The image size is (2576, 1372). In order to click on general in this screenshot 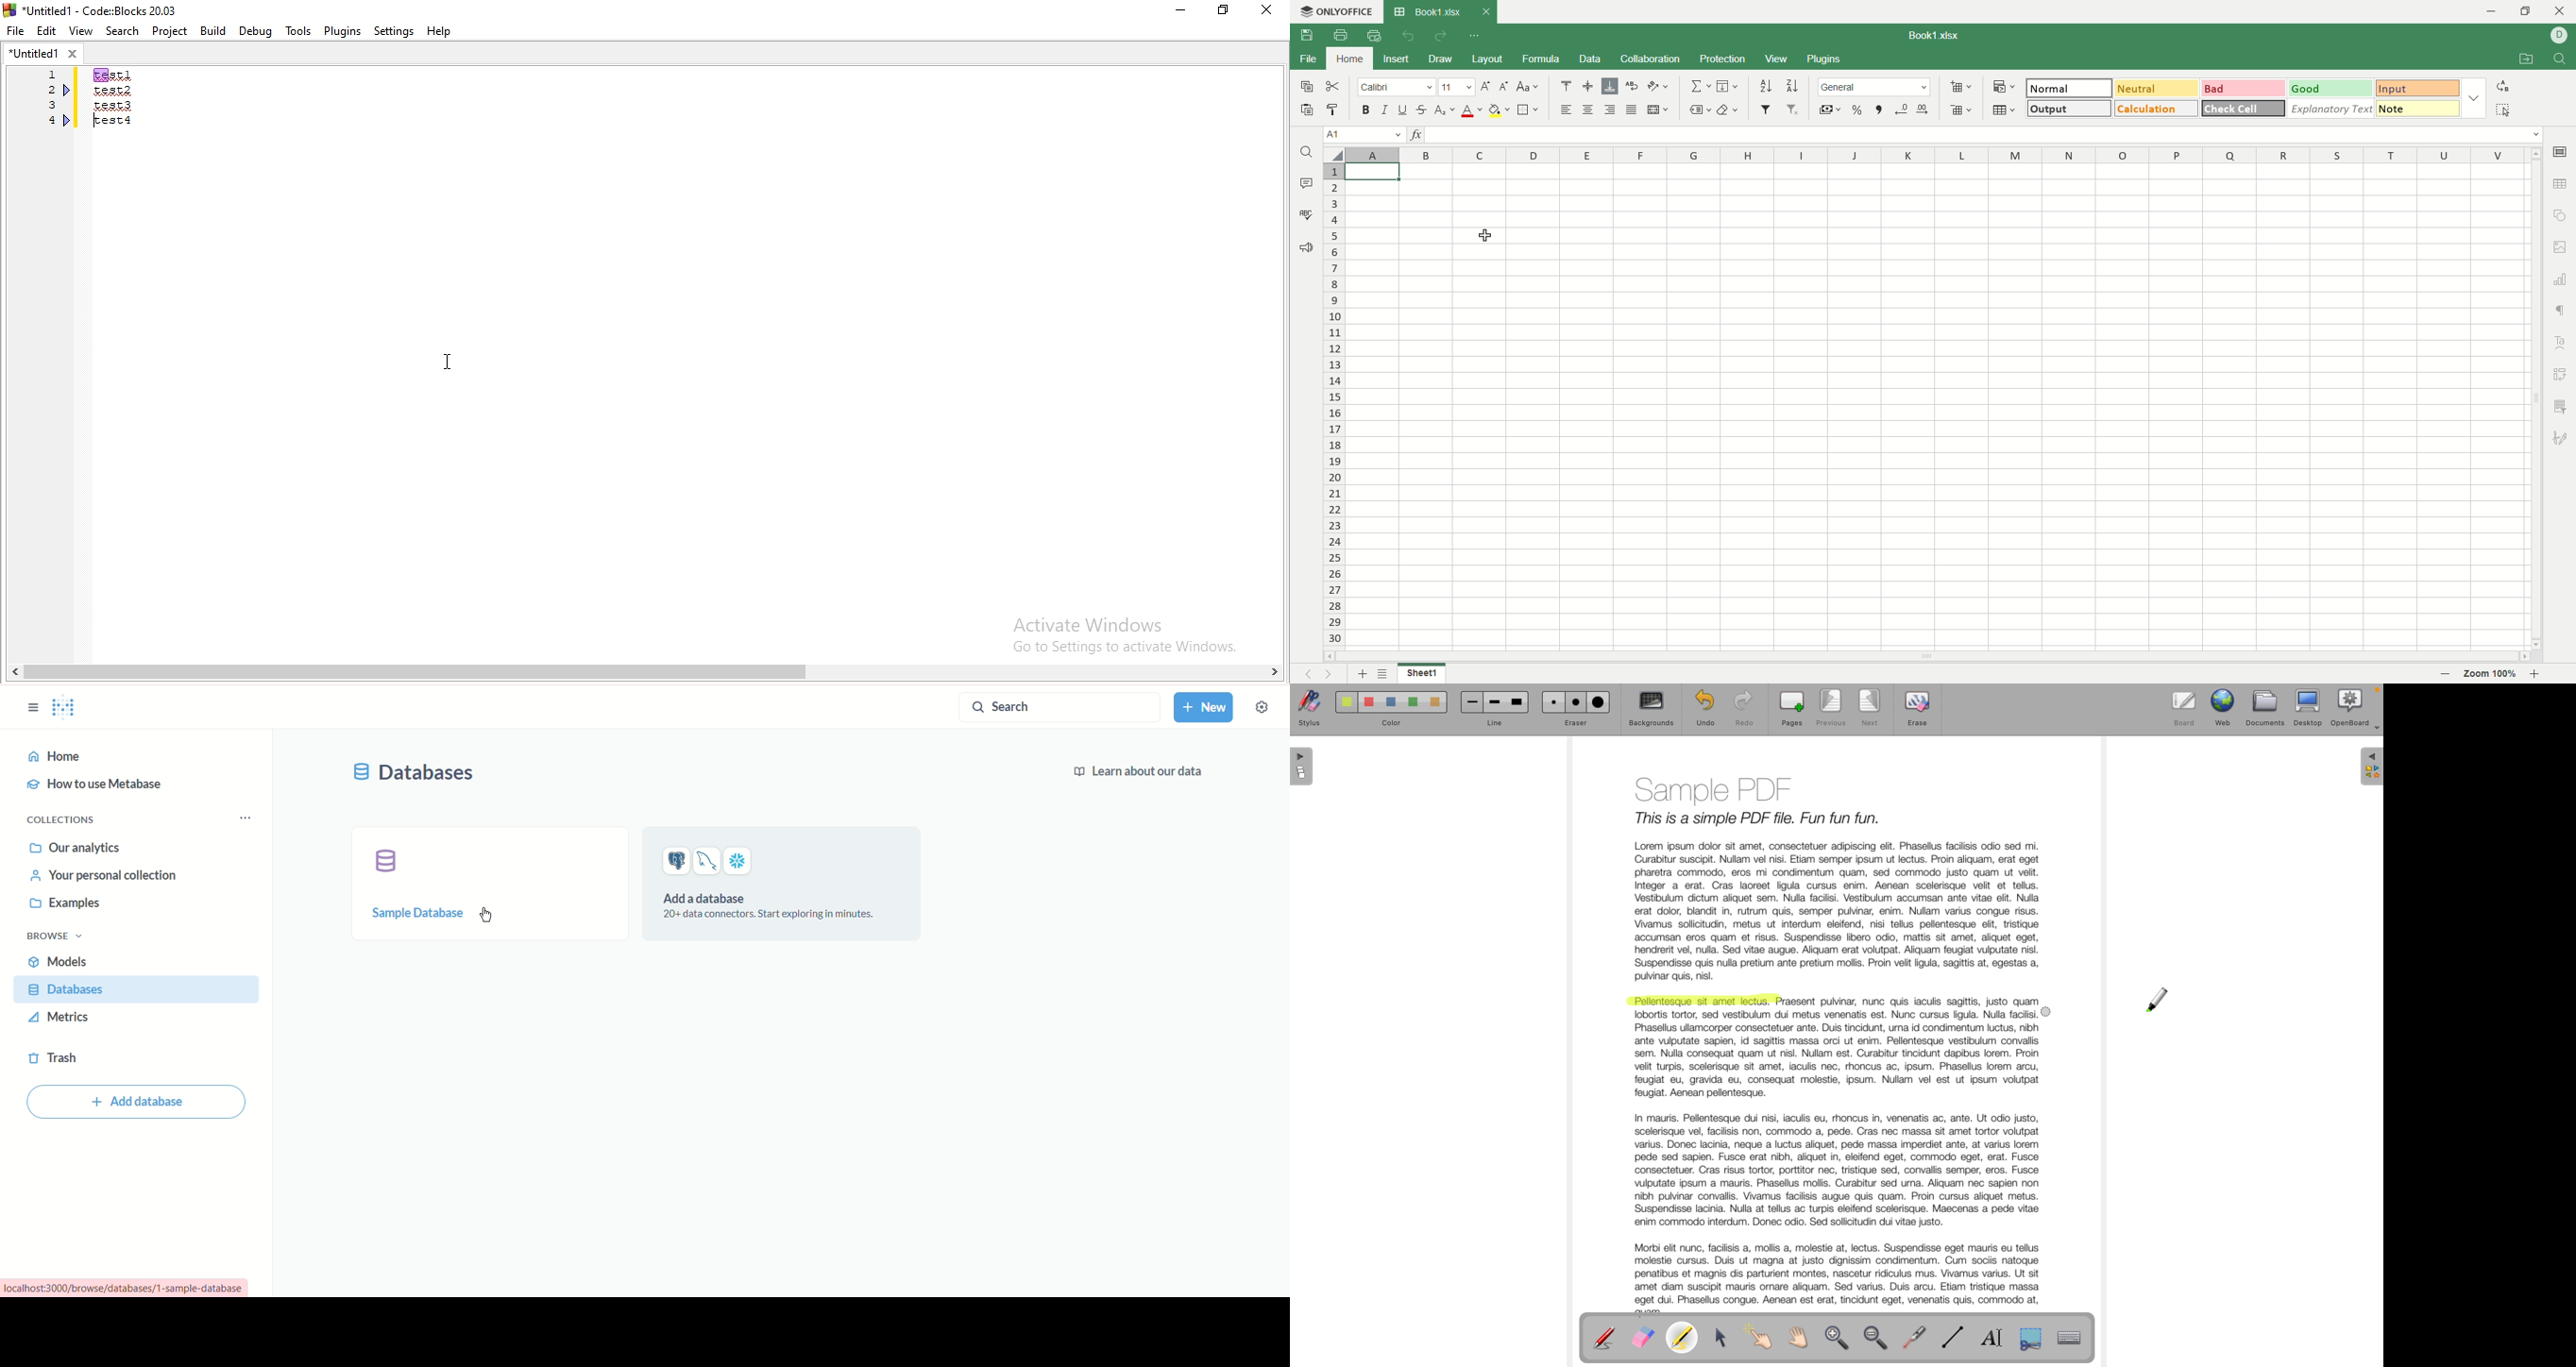, I will do `click(1876, 86)`.